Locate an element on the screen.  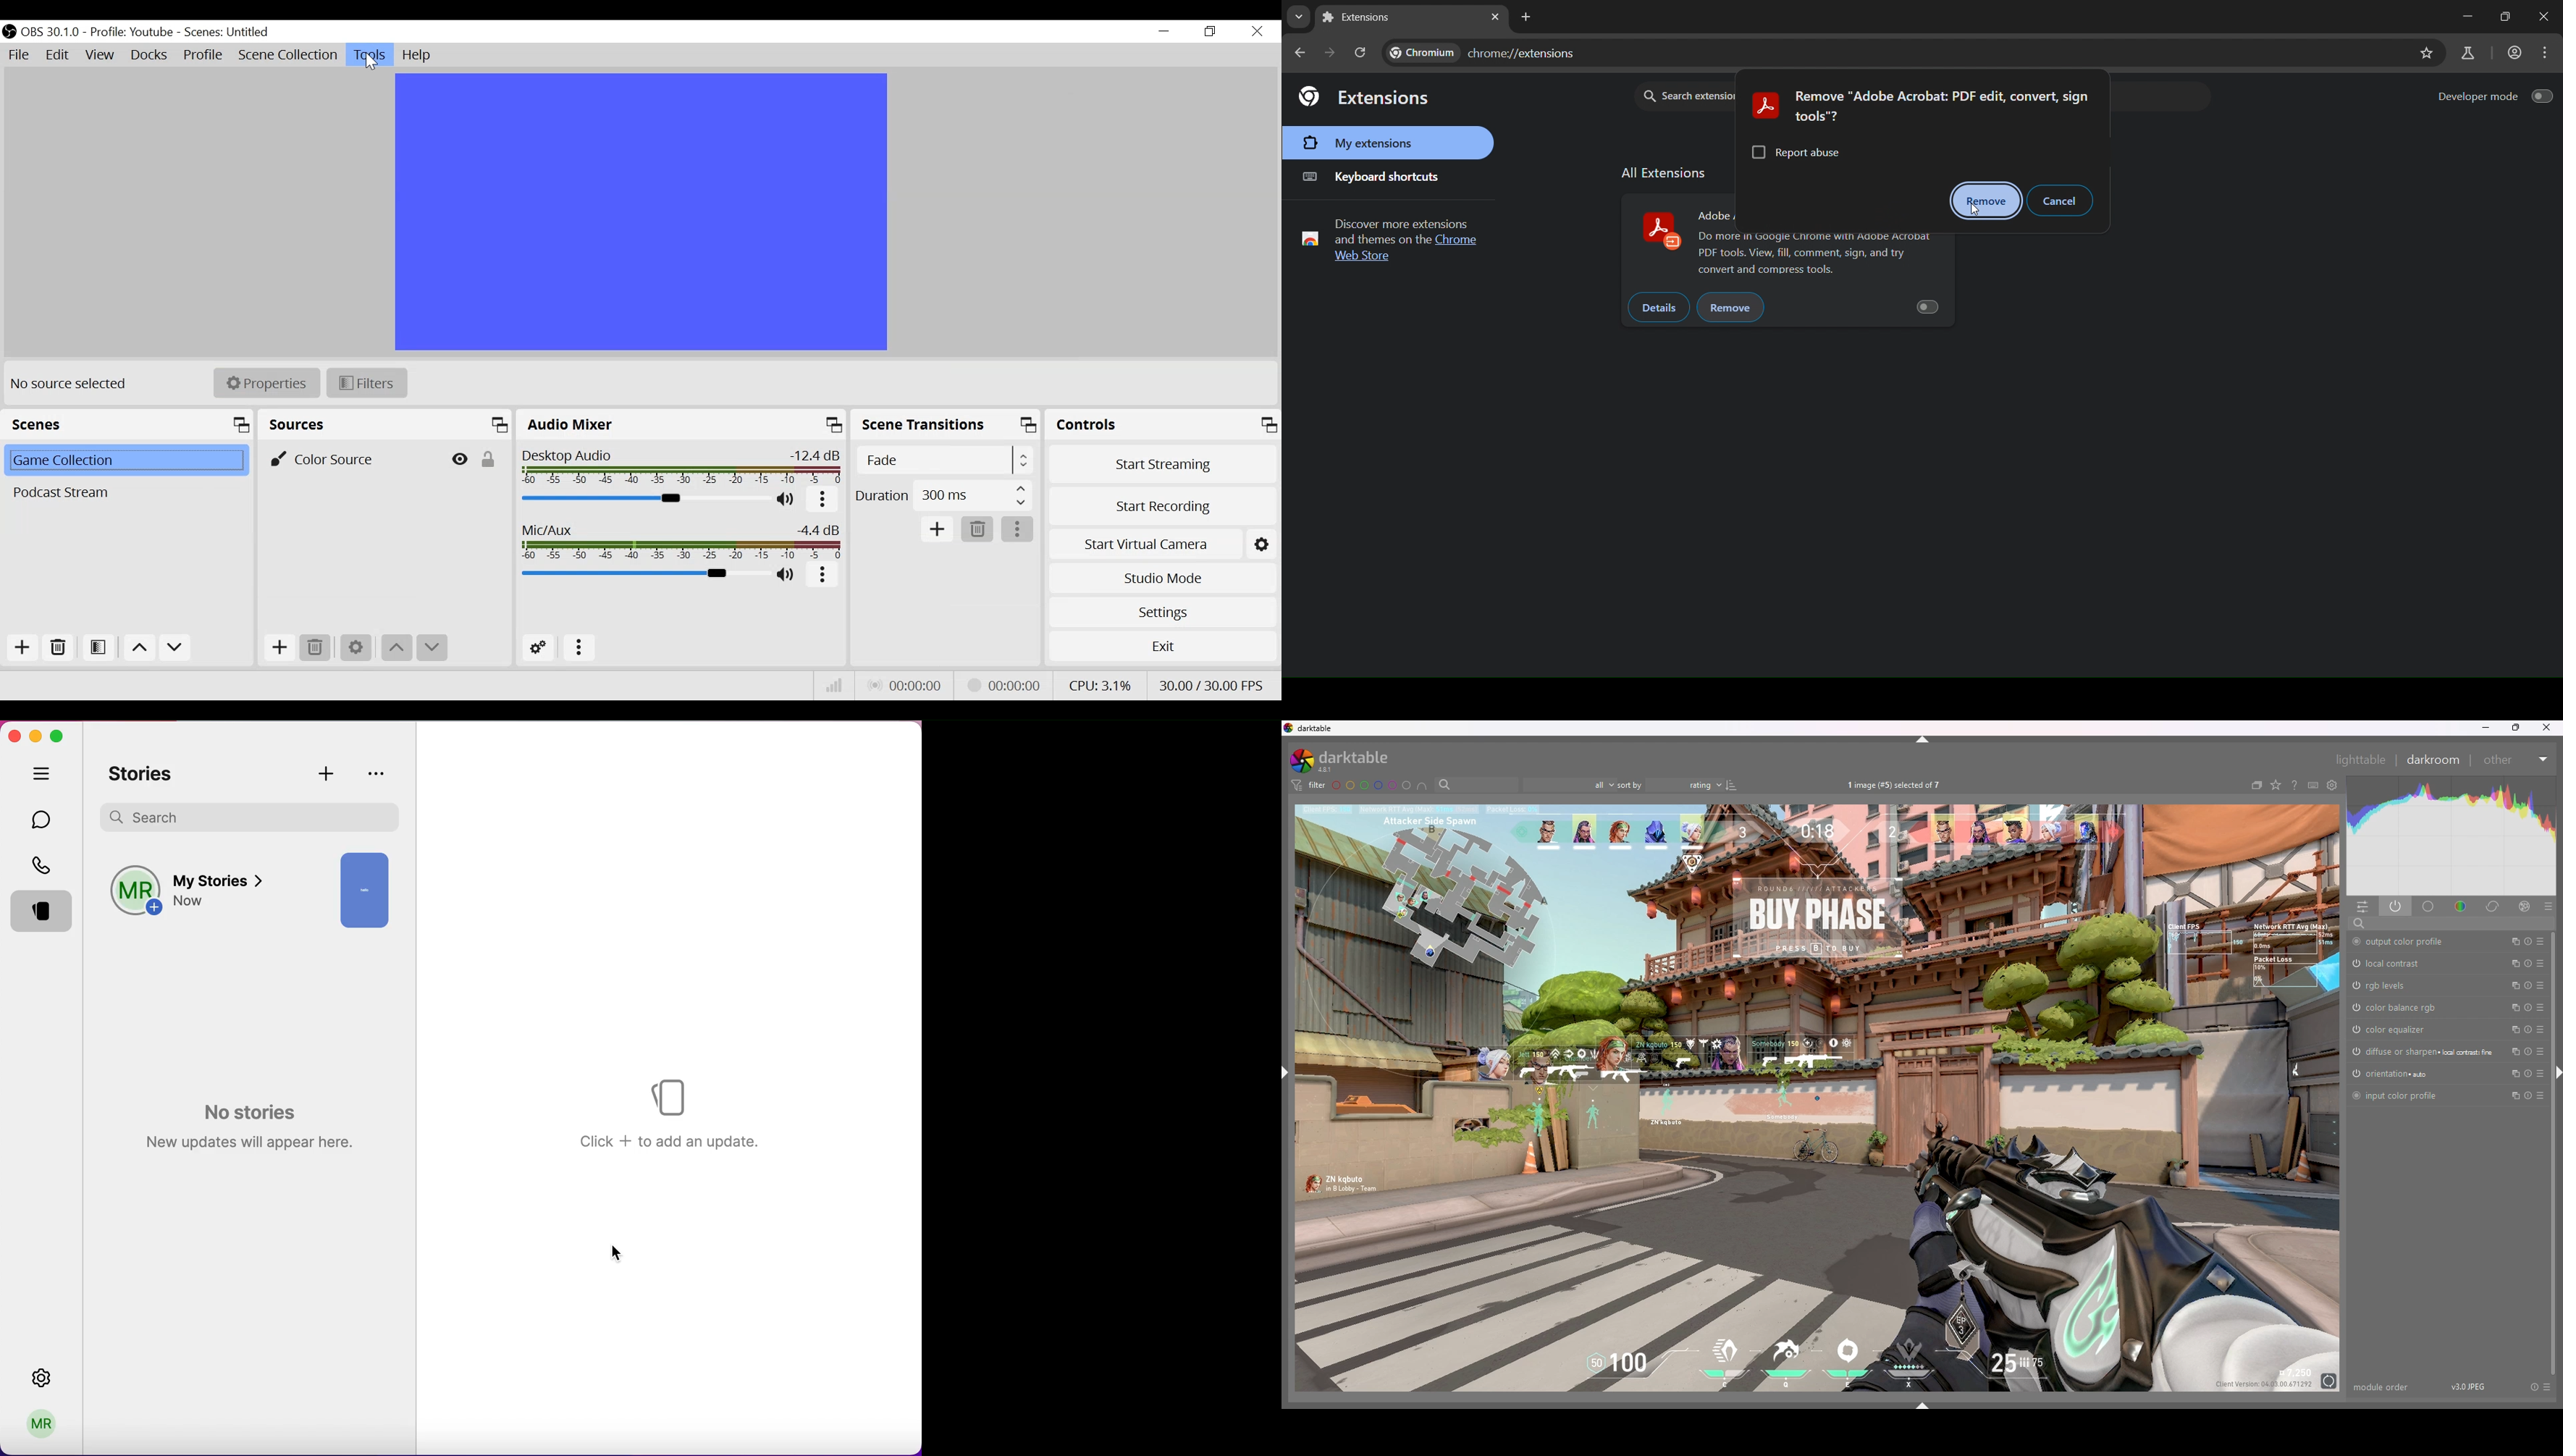
hide is located at coordinates (1924, 739).